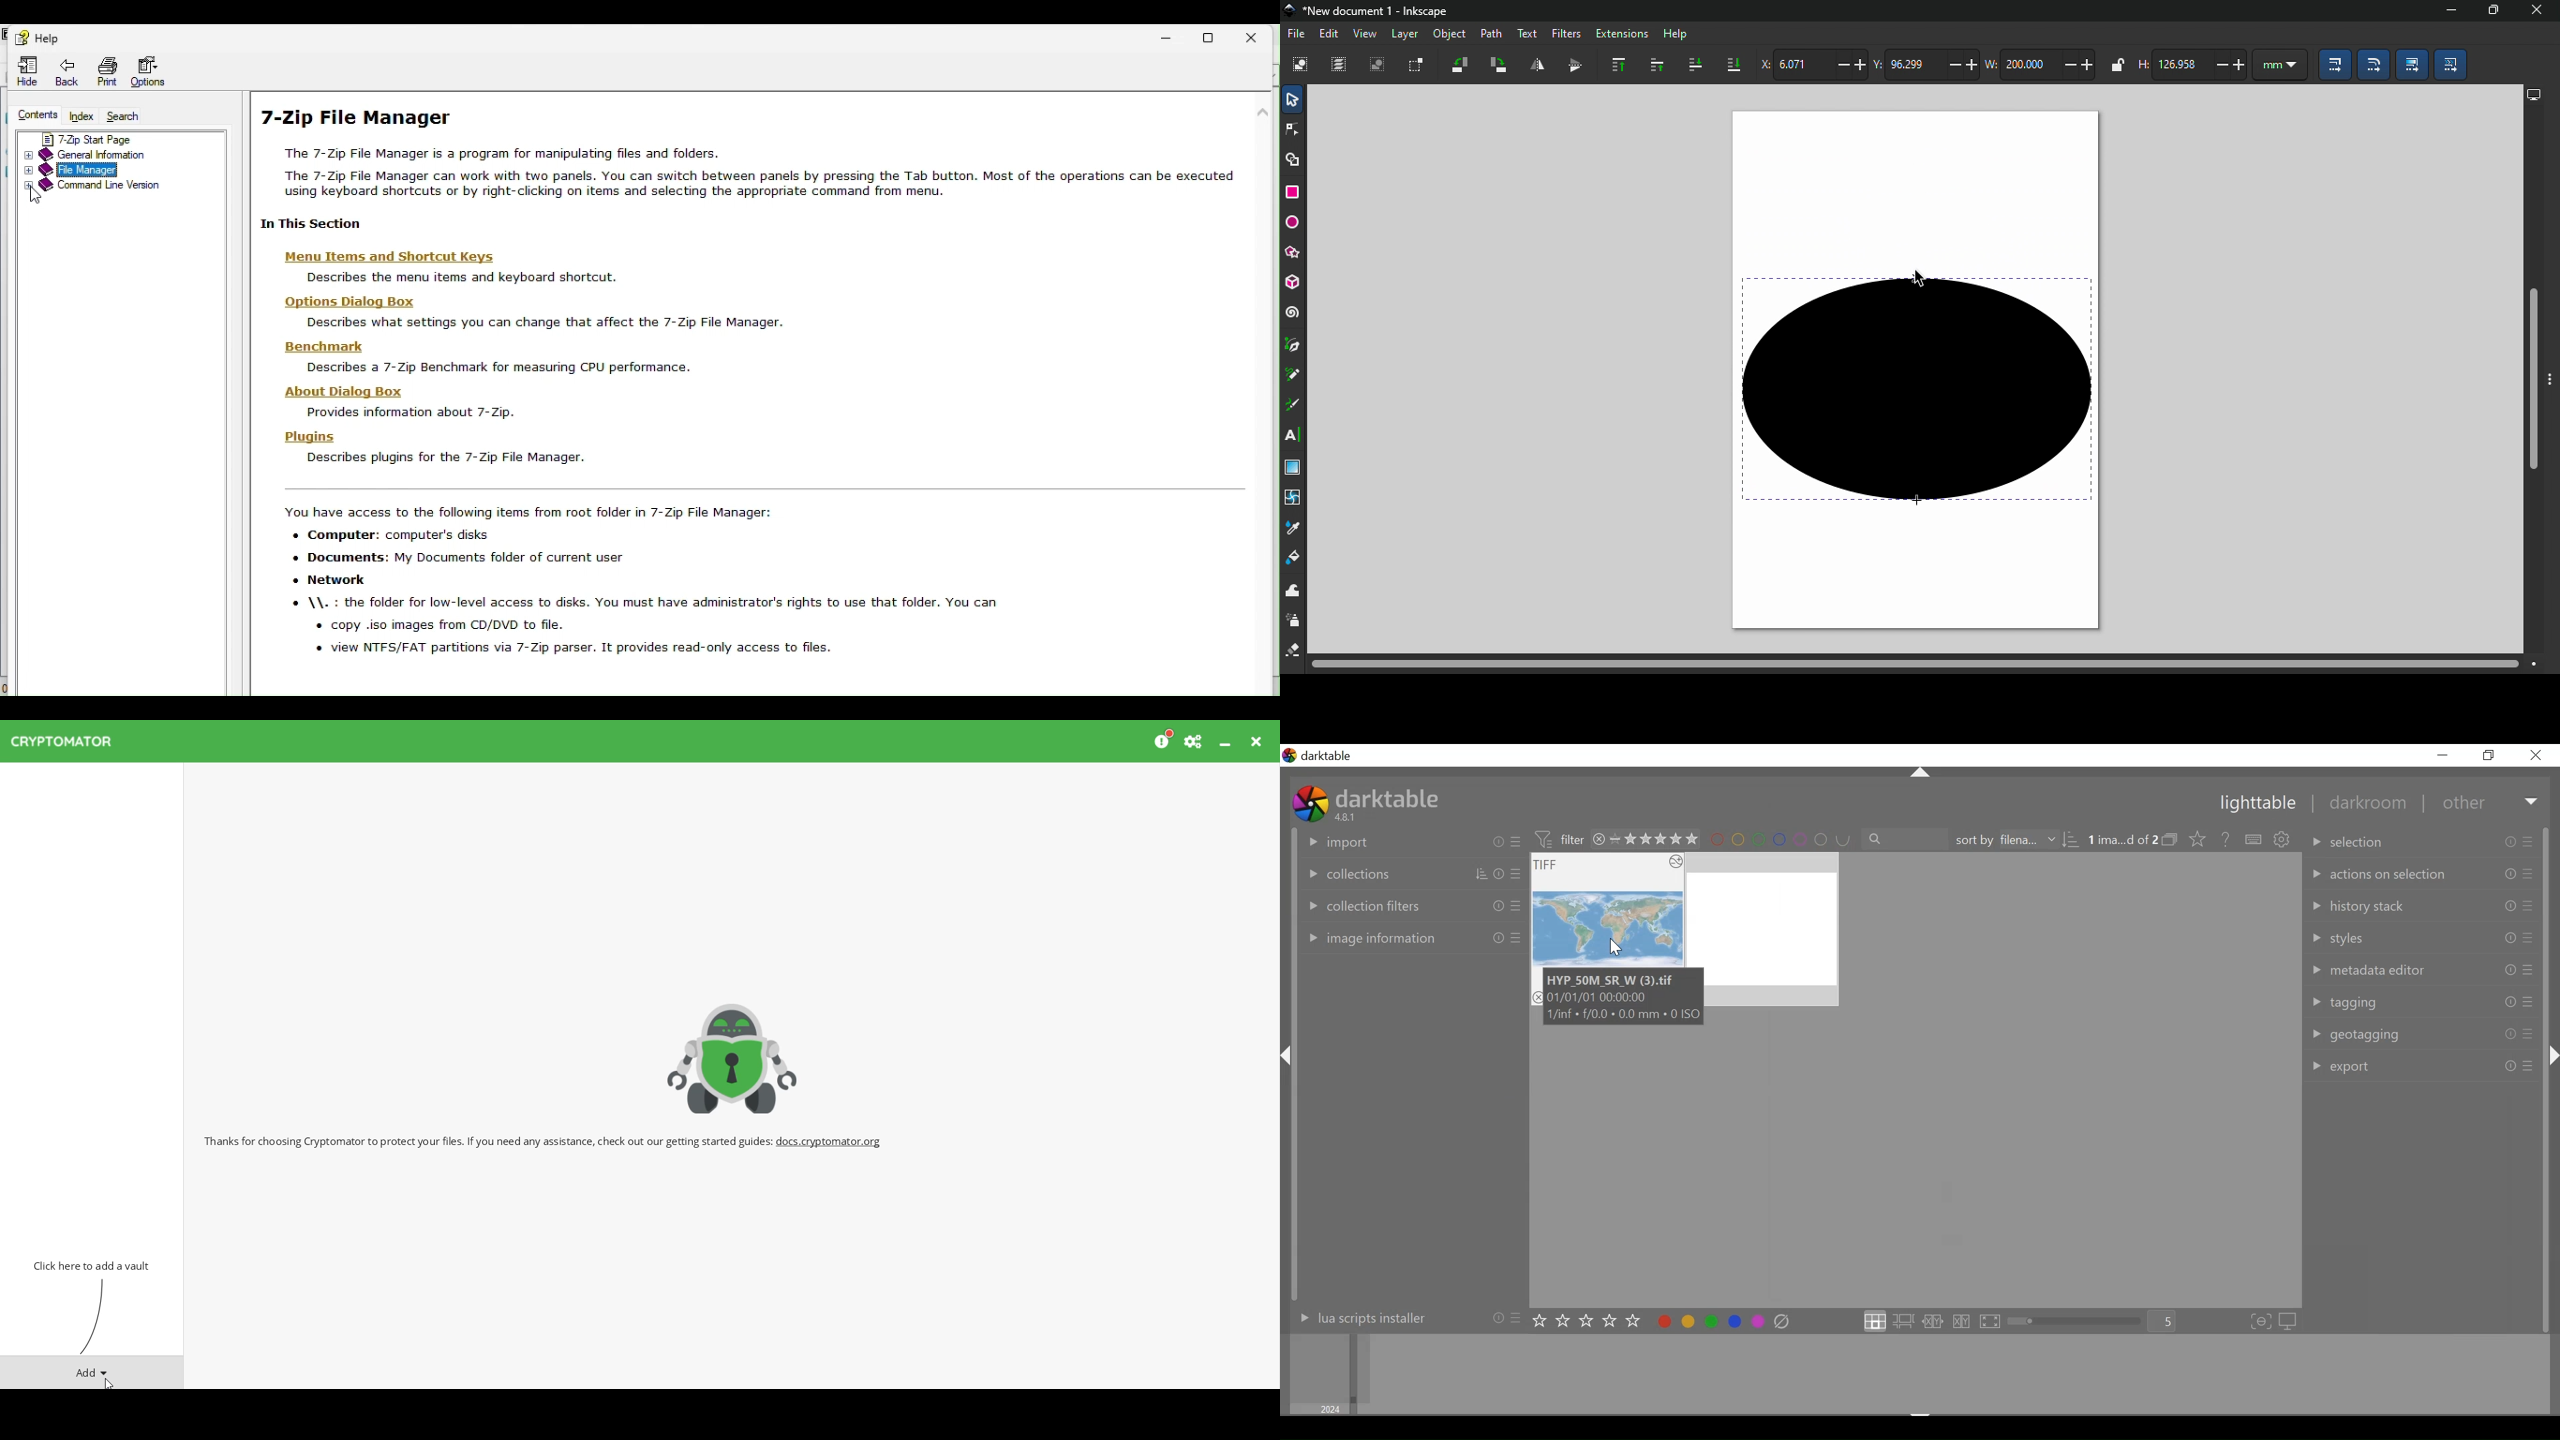  Describe the element at coordinates (1410, 939) in the screenshot. I see `Image information` at that location.